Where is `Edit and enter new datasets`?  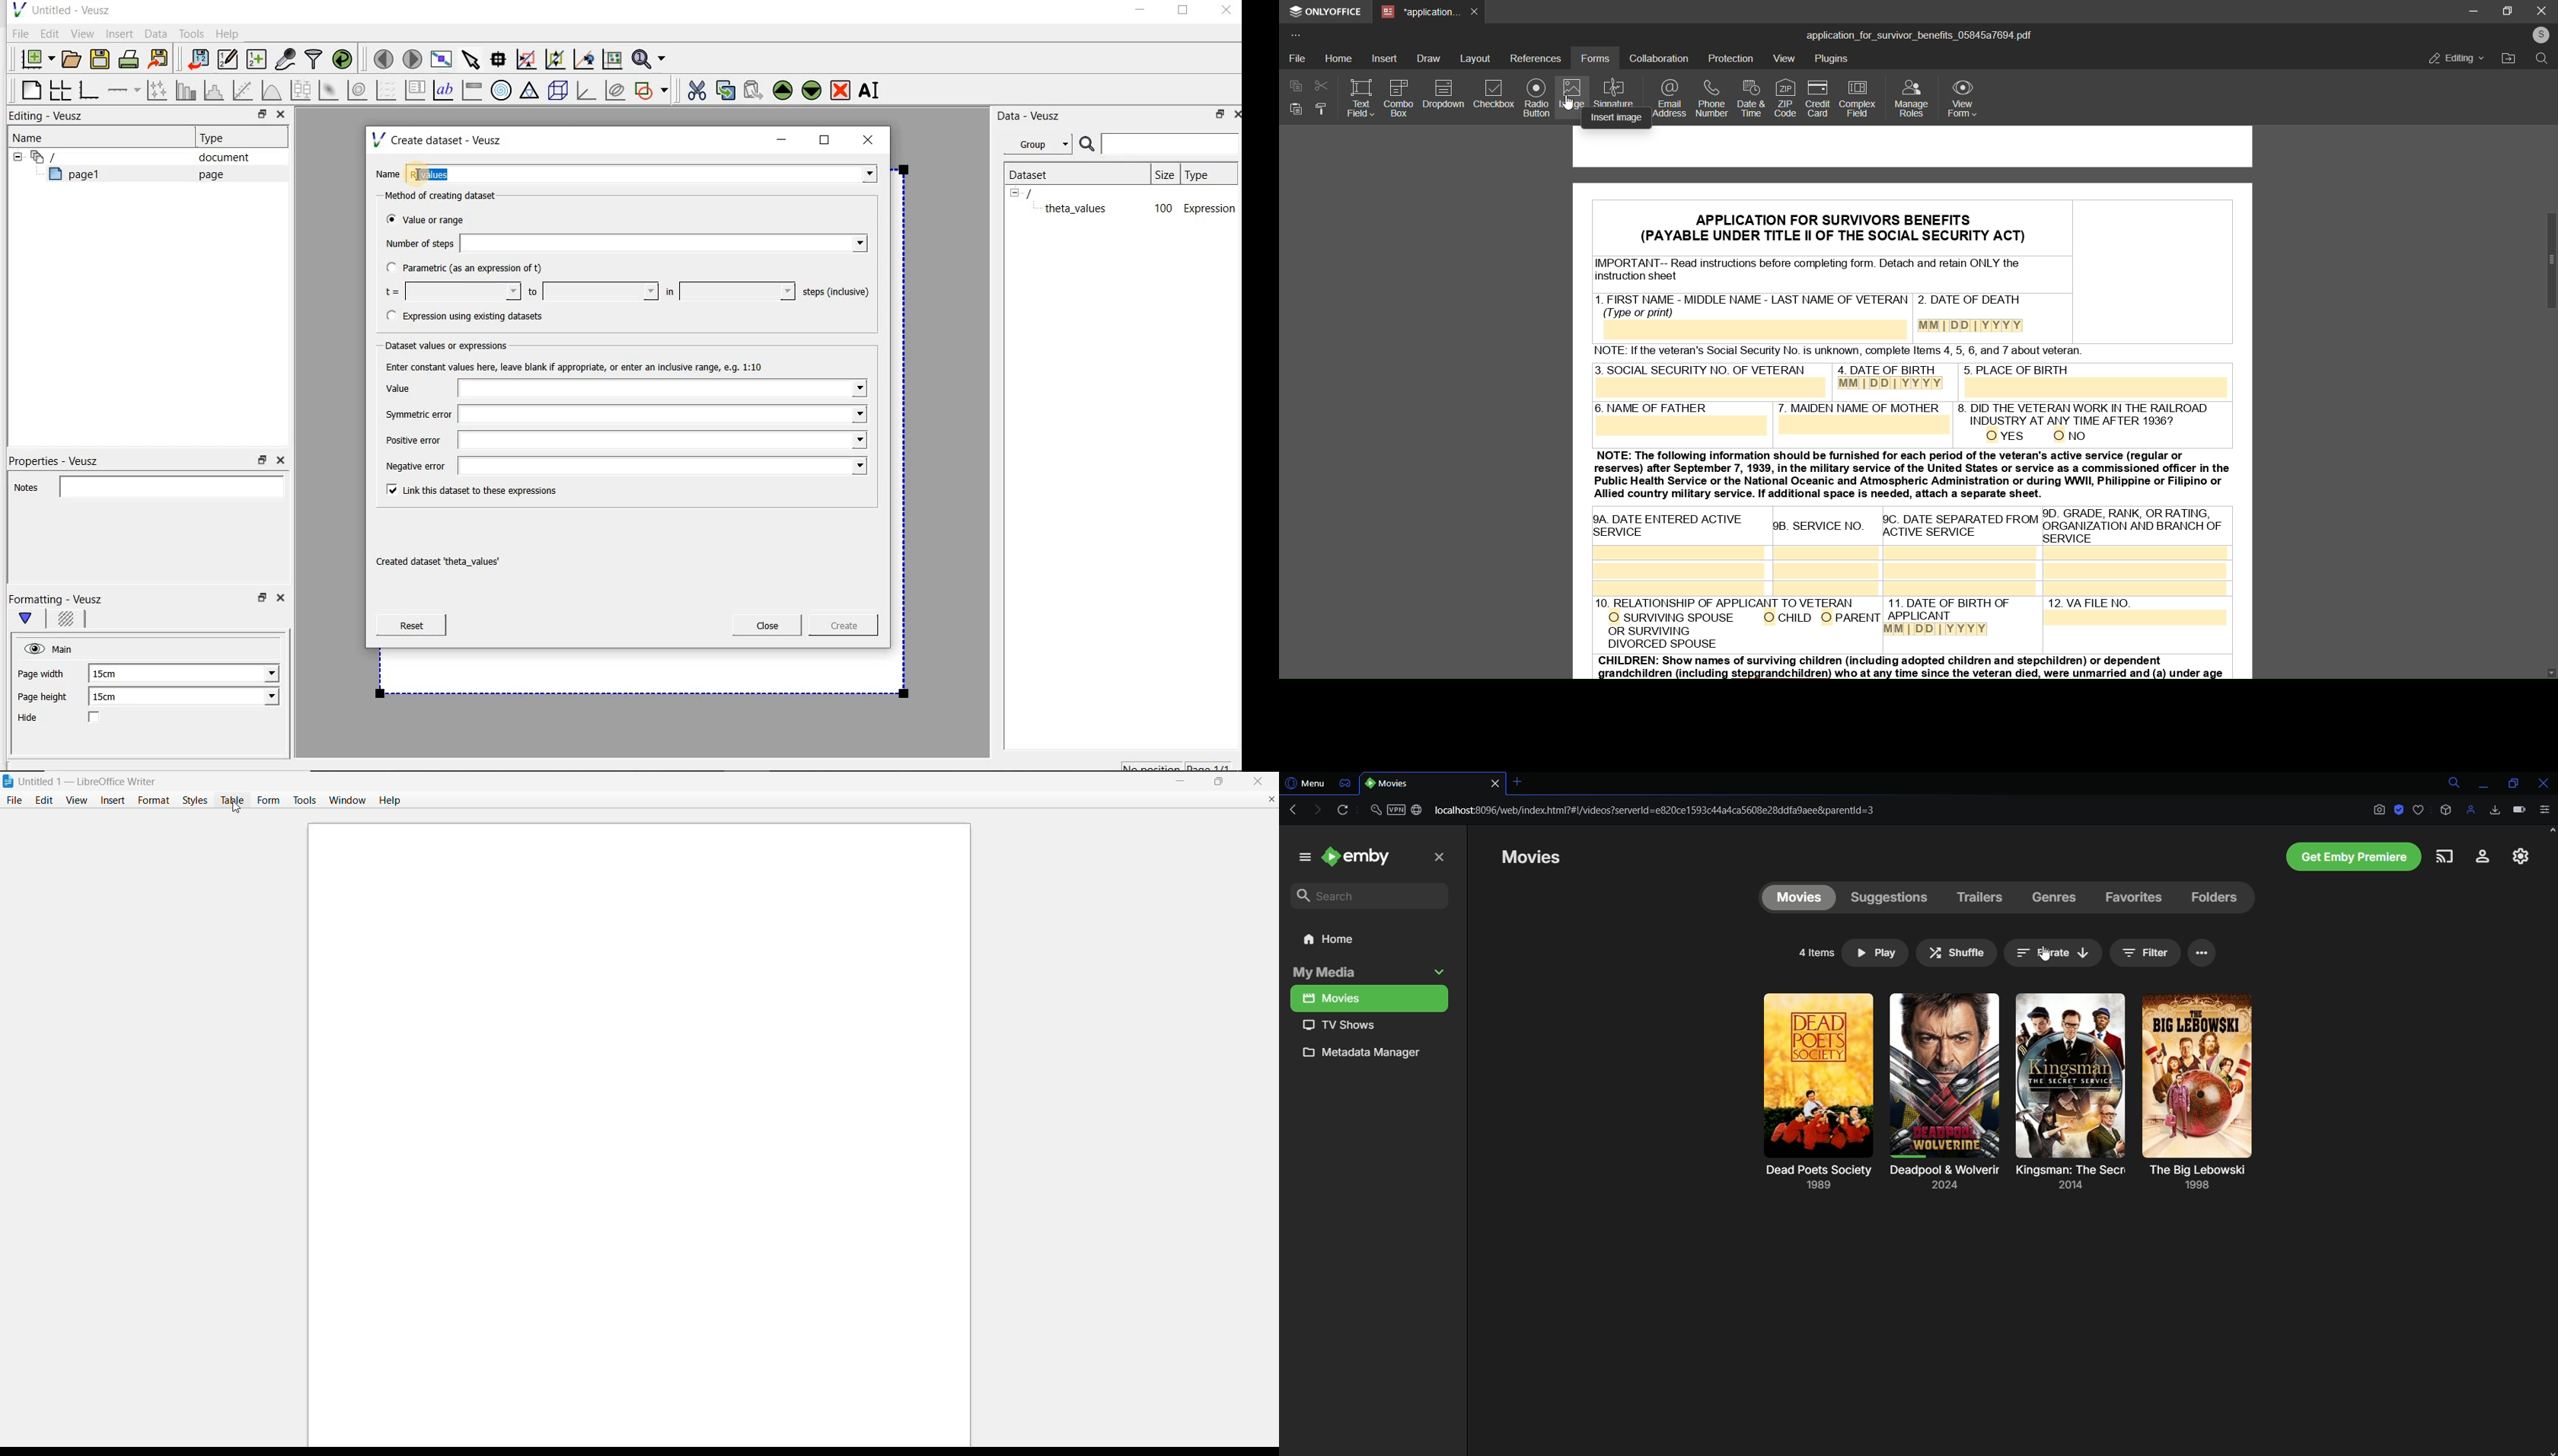 Edit and enter new datasets is located at coordinates (228, 60).